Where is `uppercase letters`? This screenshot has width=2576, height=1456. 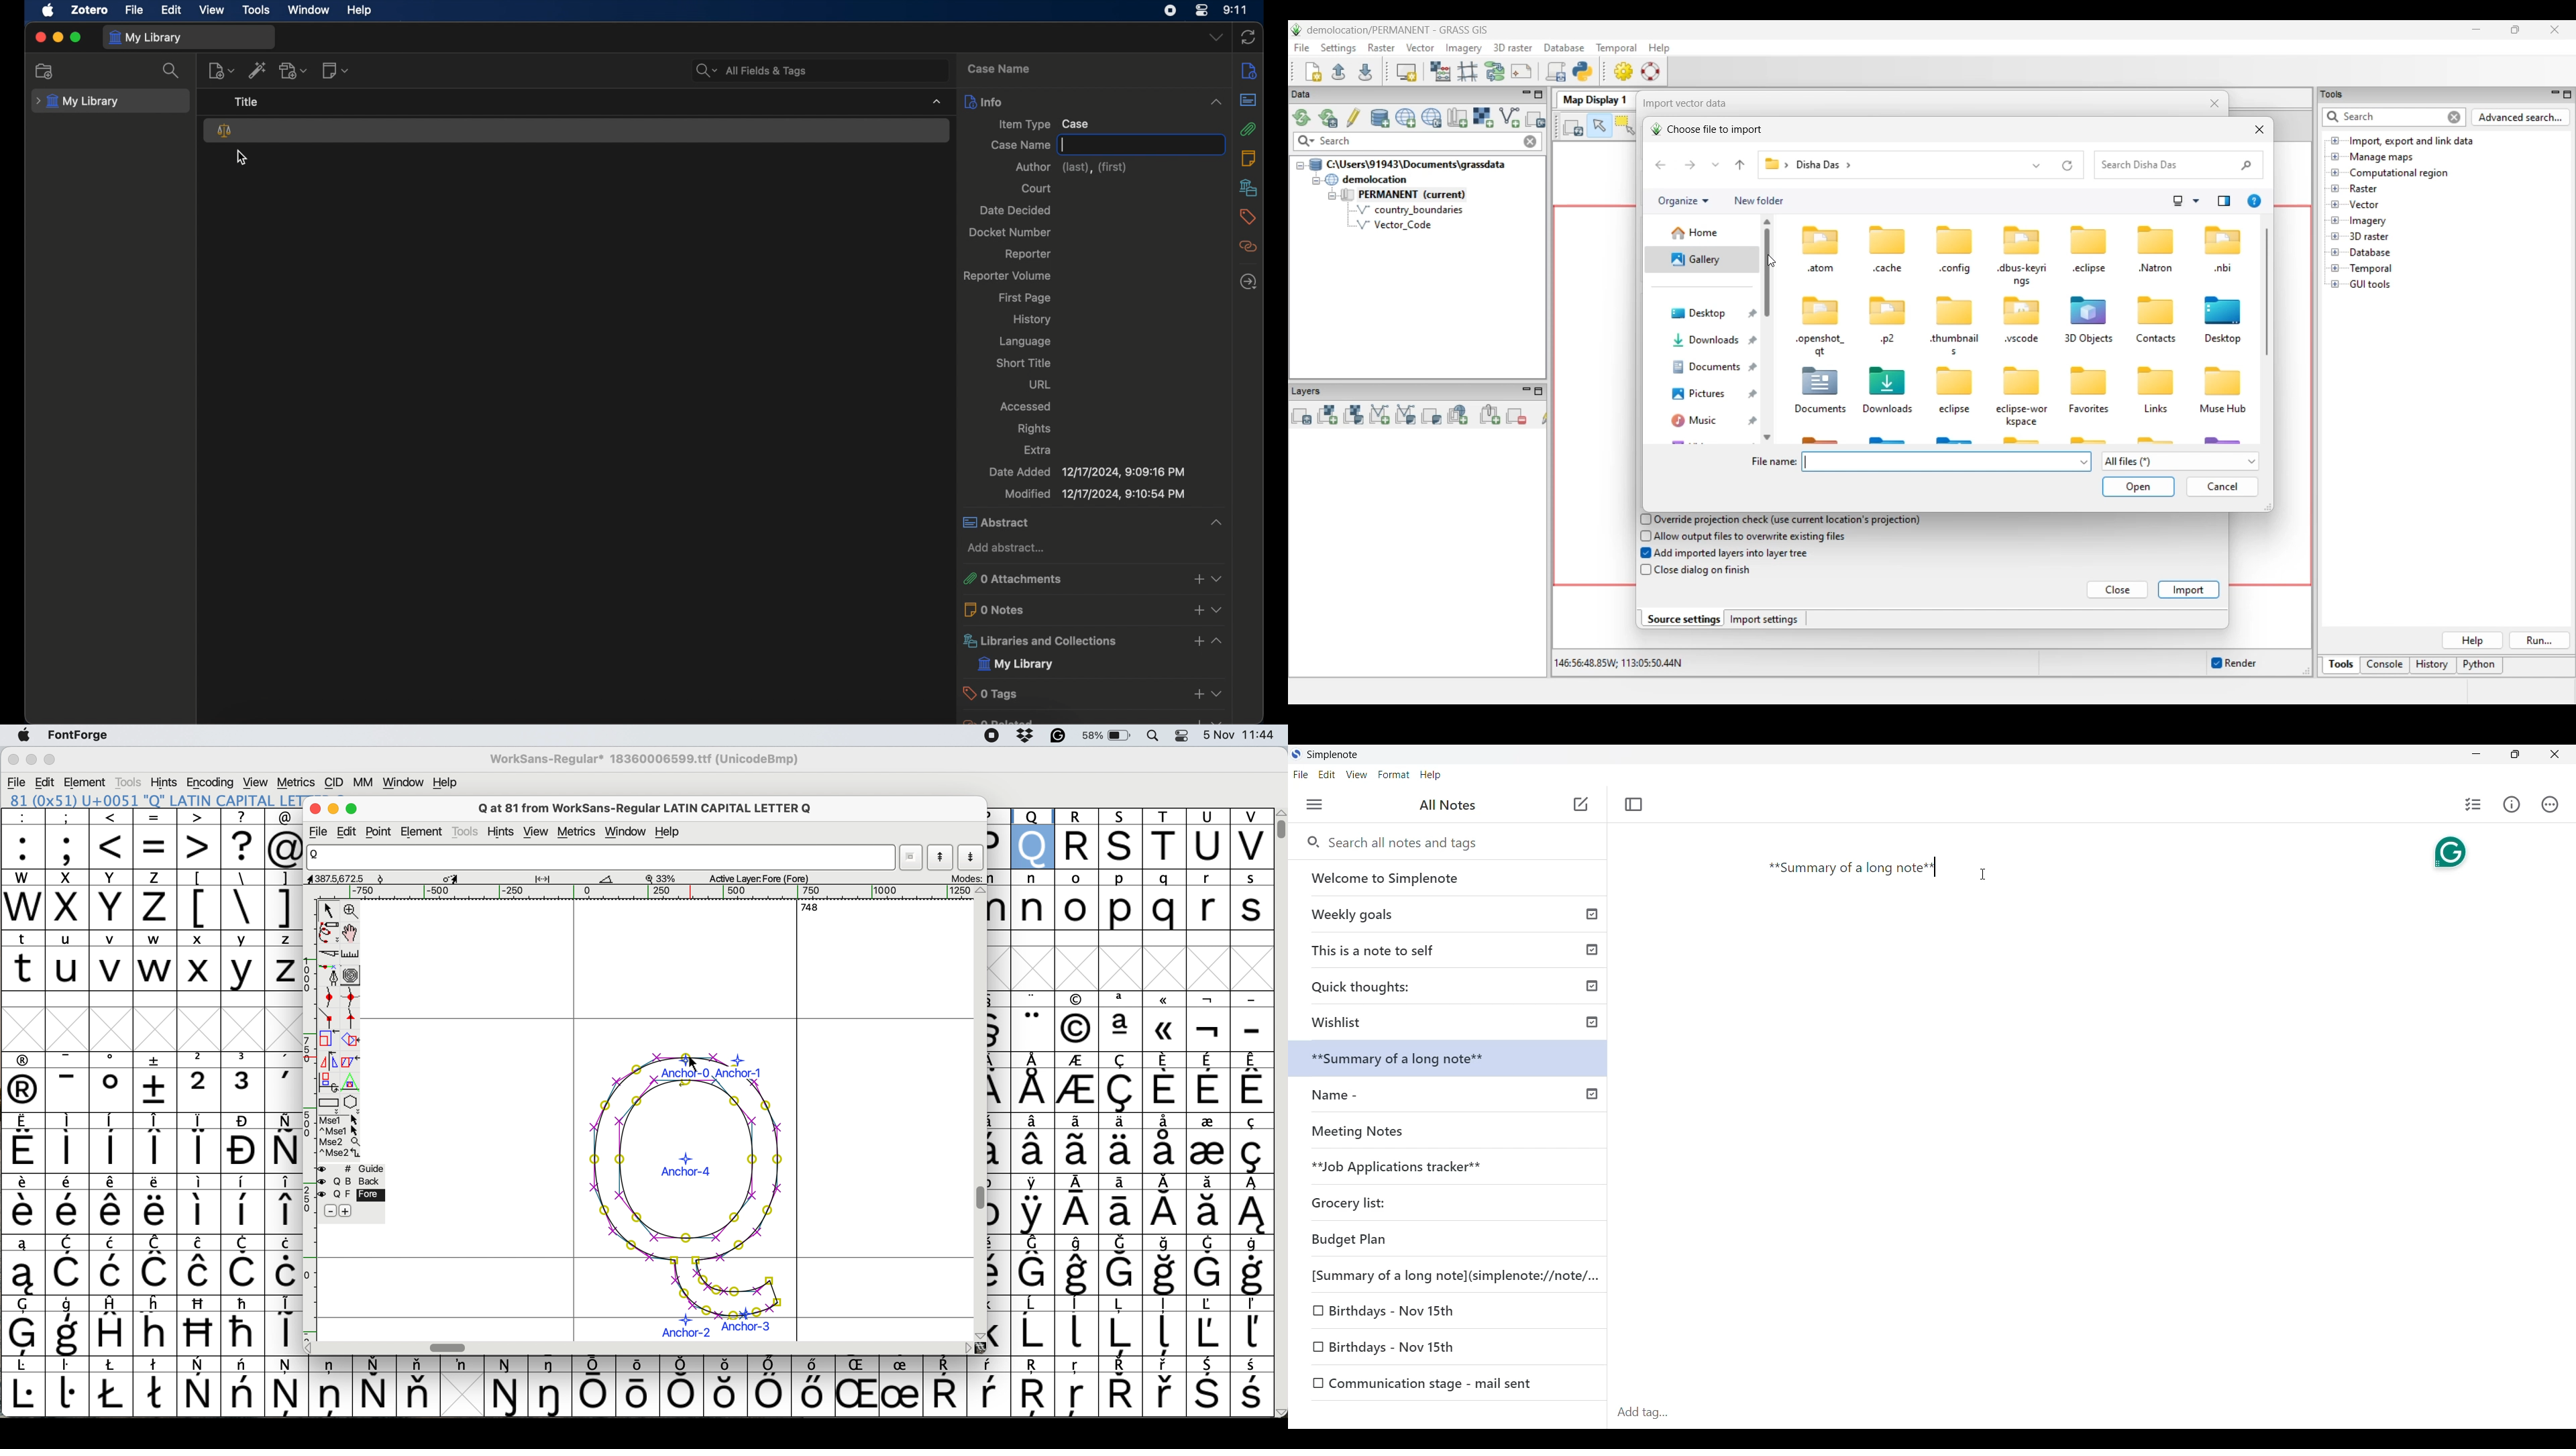 uppercase letters is located at coordinates (92, 909).